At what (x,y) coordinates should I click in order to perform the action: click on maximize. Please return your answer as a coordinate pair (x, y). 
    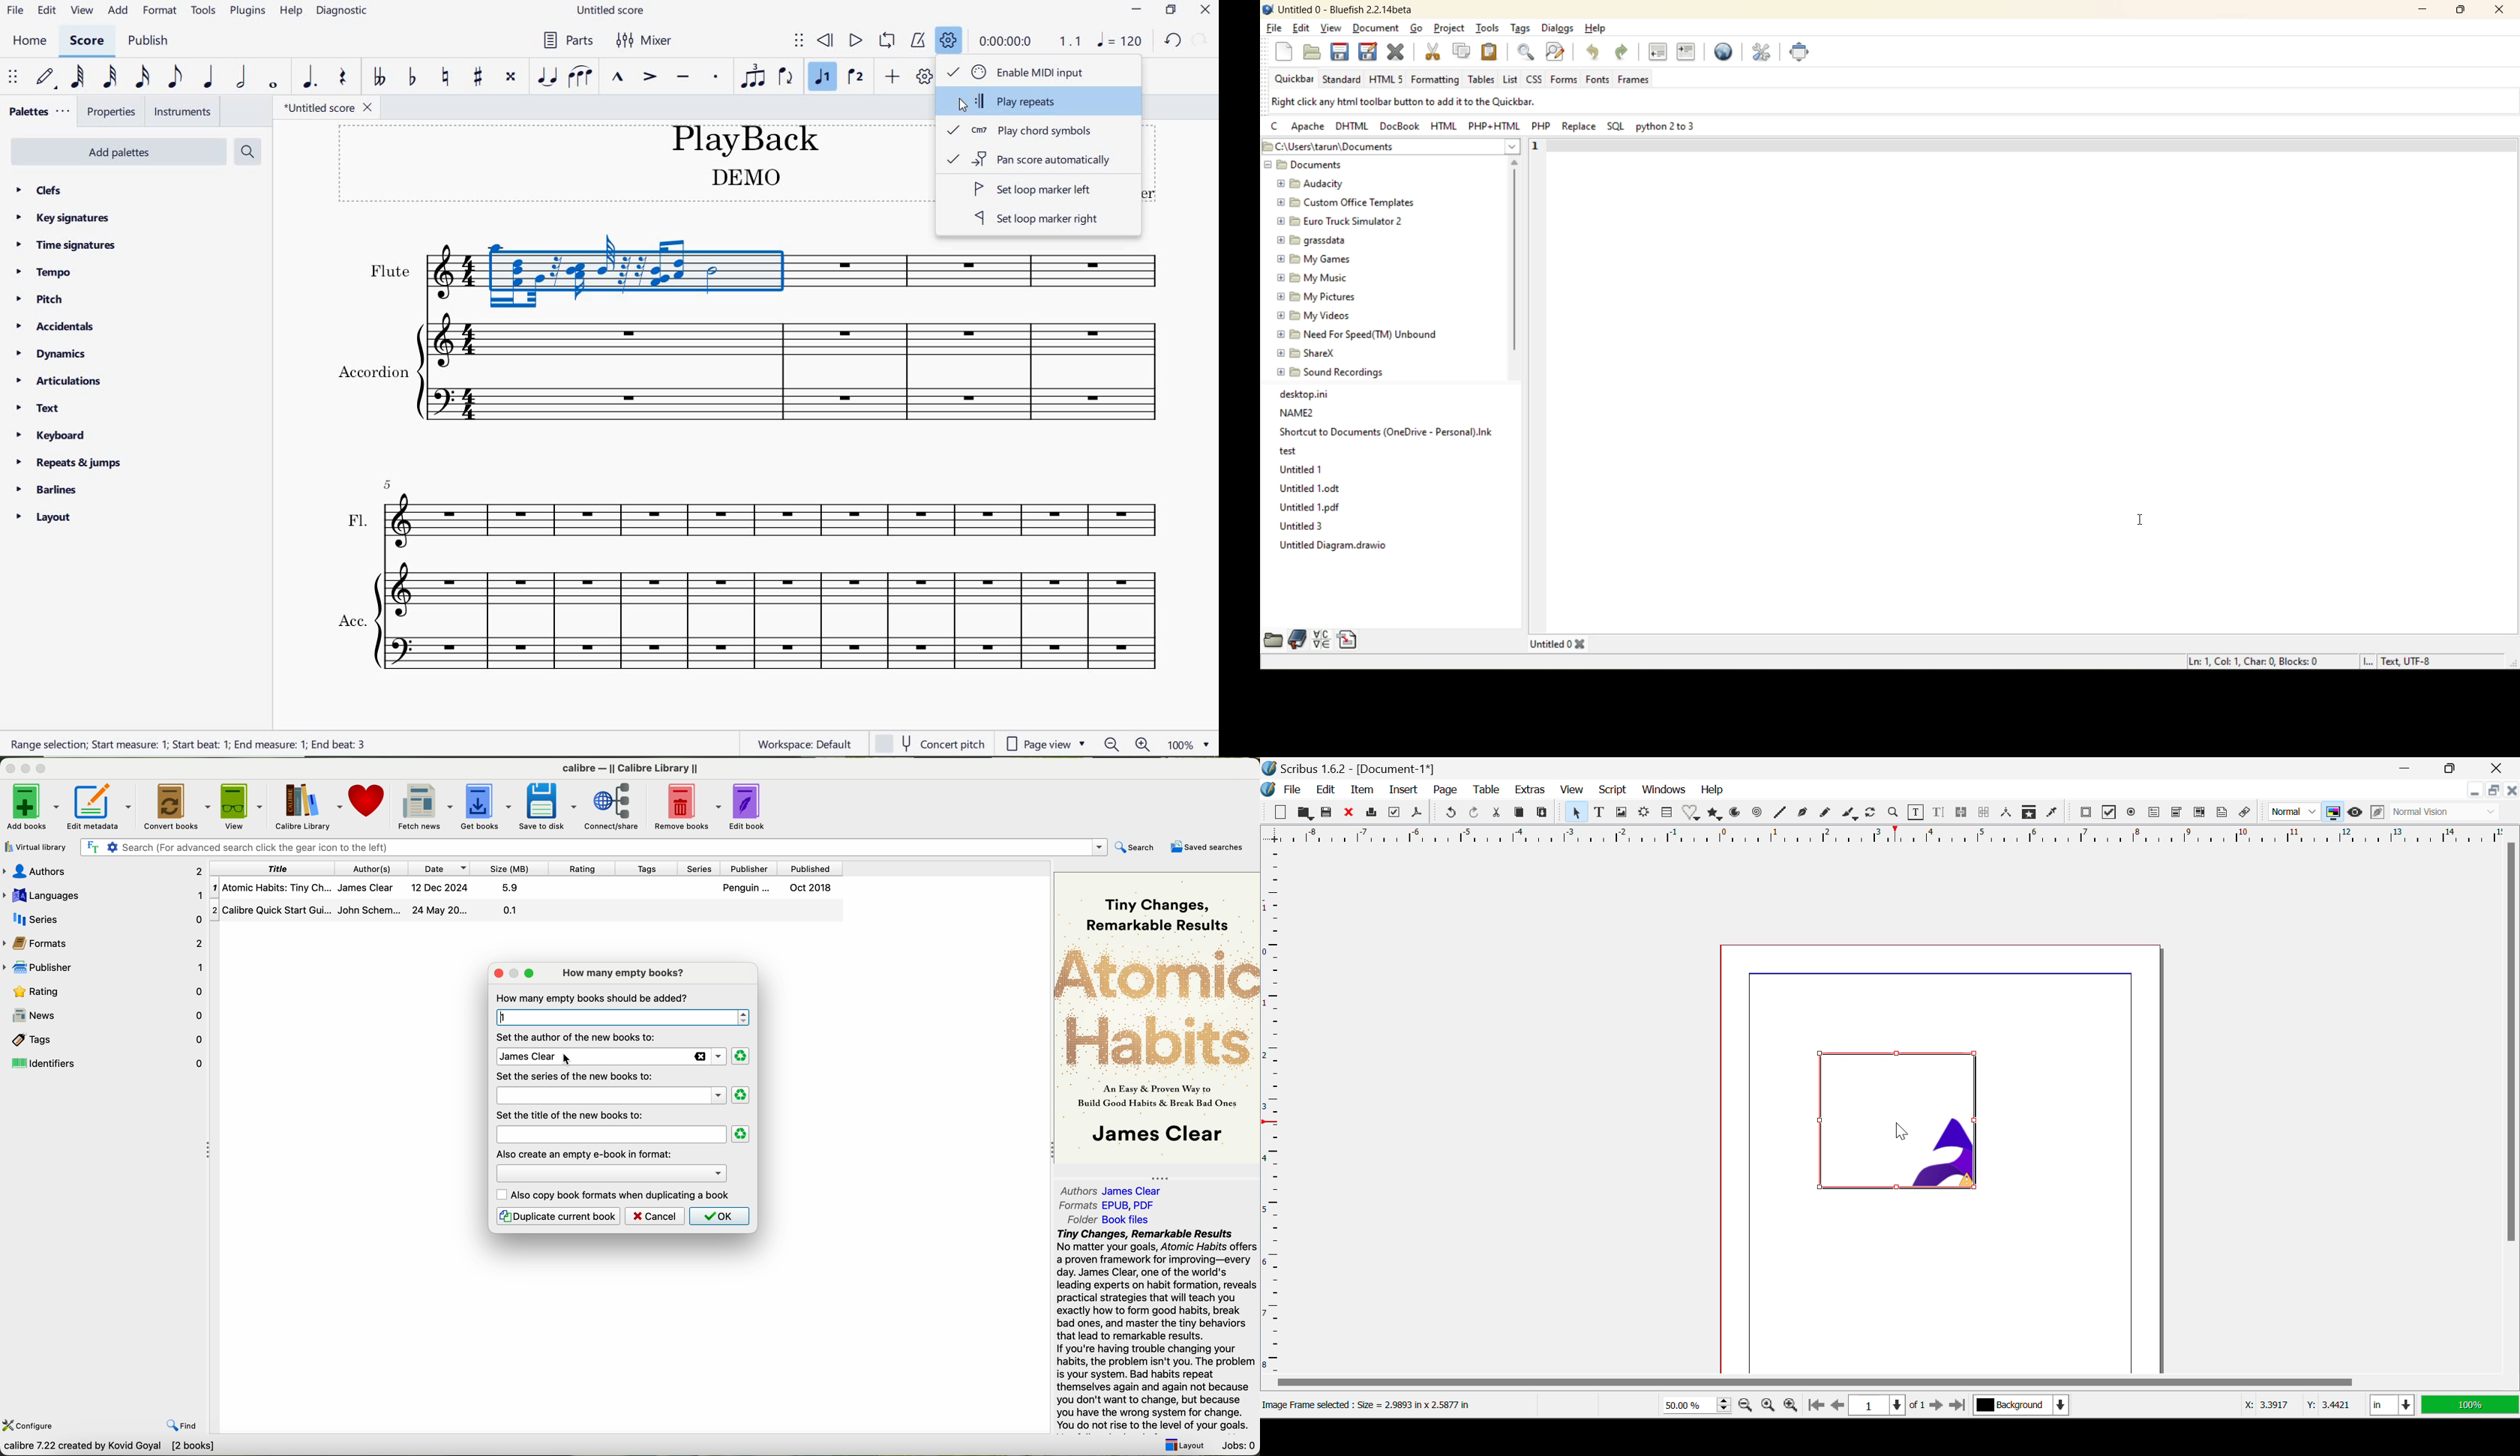
    Looking at the image, I should click on (2460, 12).